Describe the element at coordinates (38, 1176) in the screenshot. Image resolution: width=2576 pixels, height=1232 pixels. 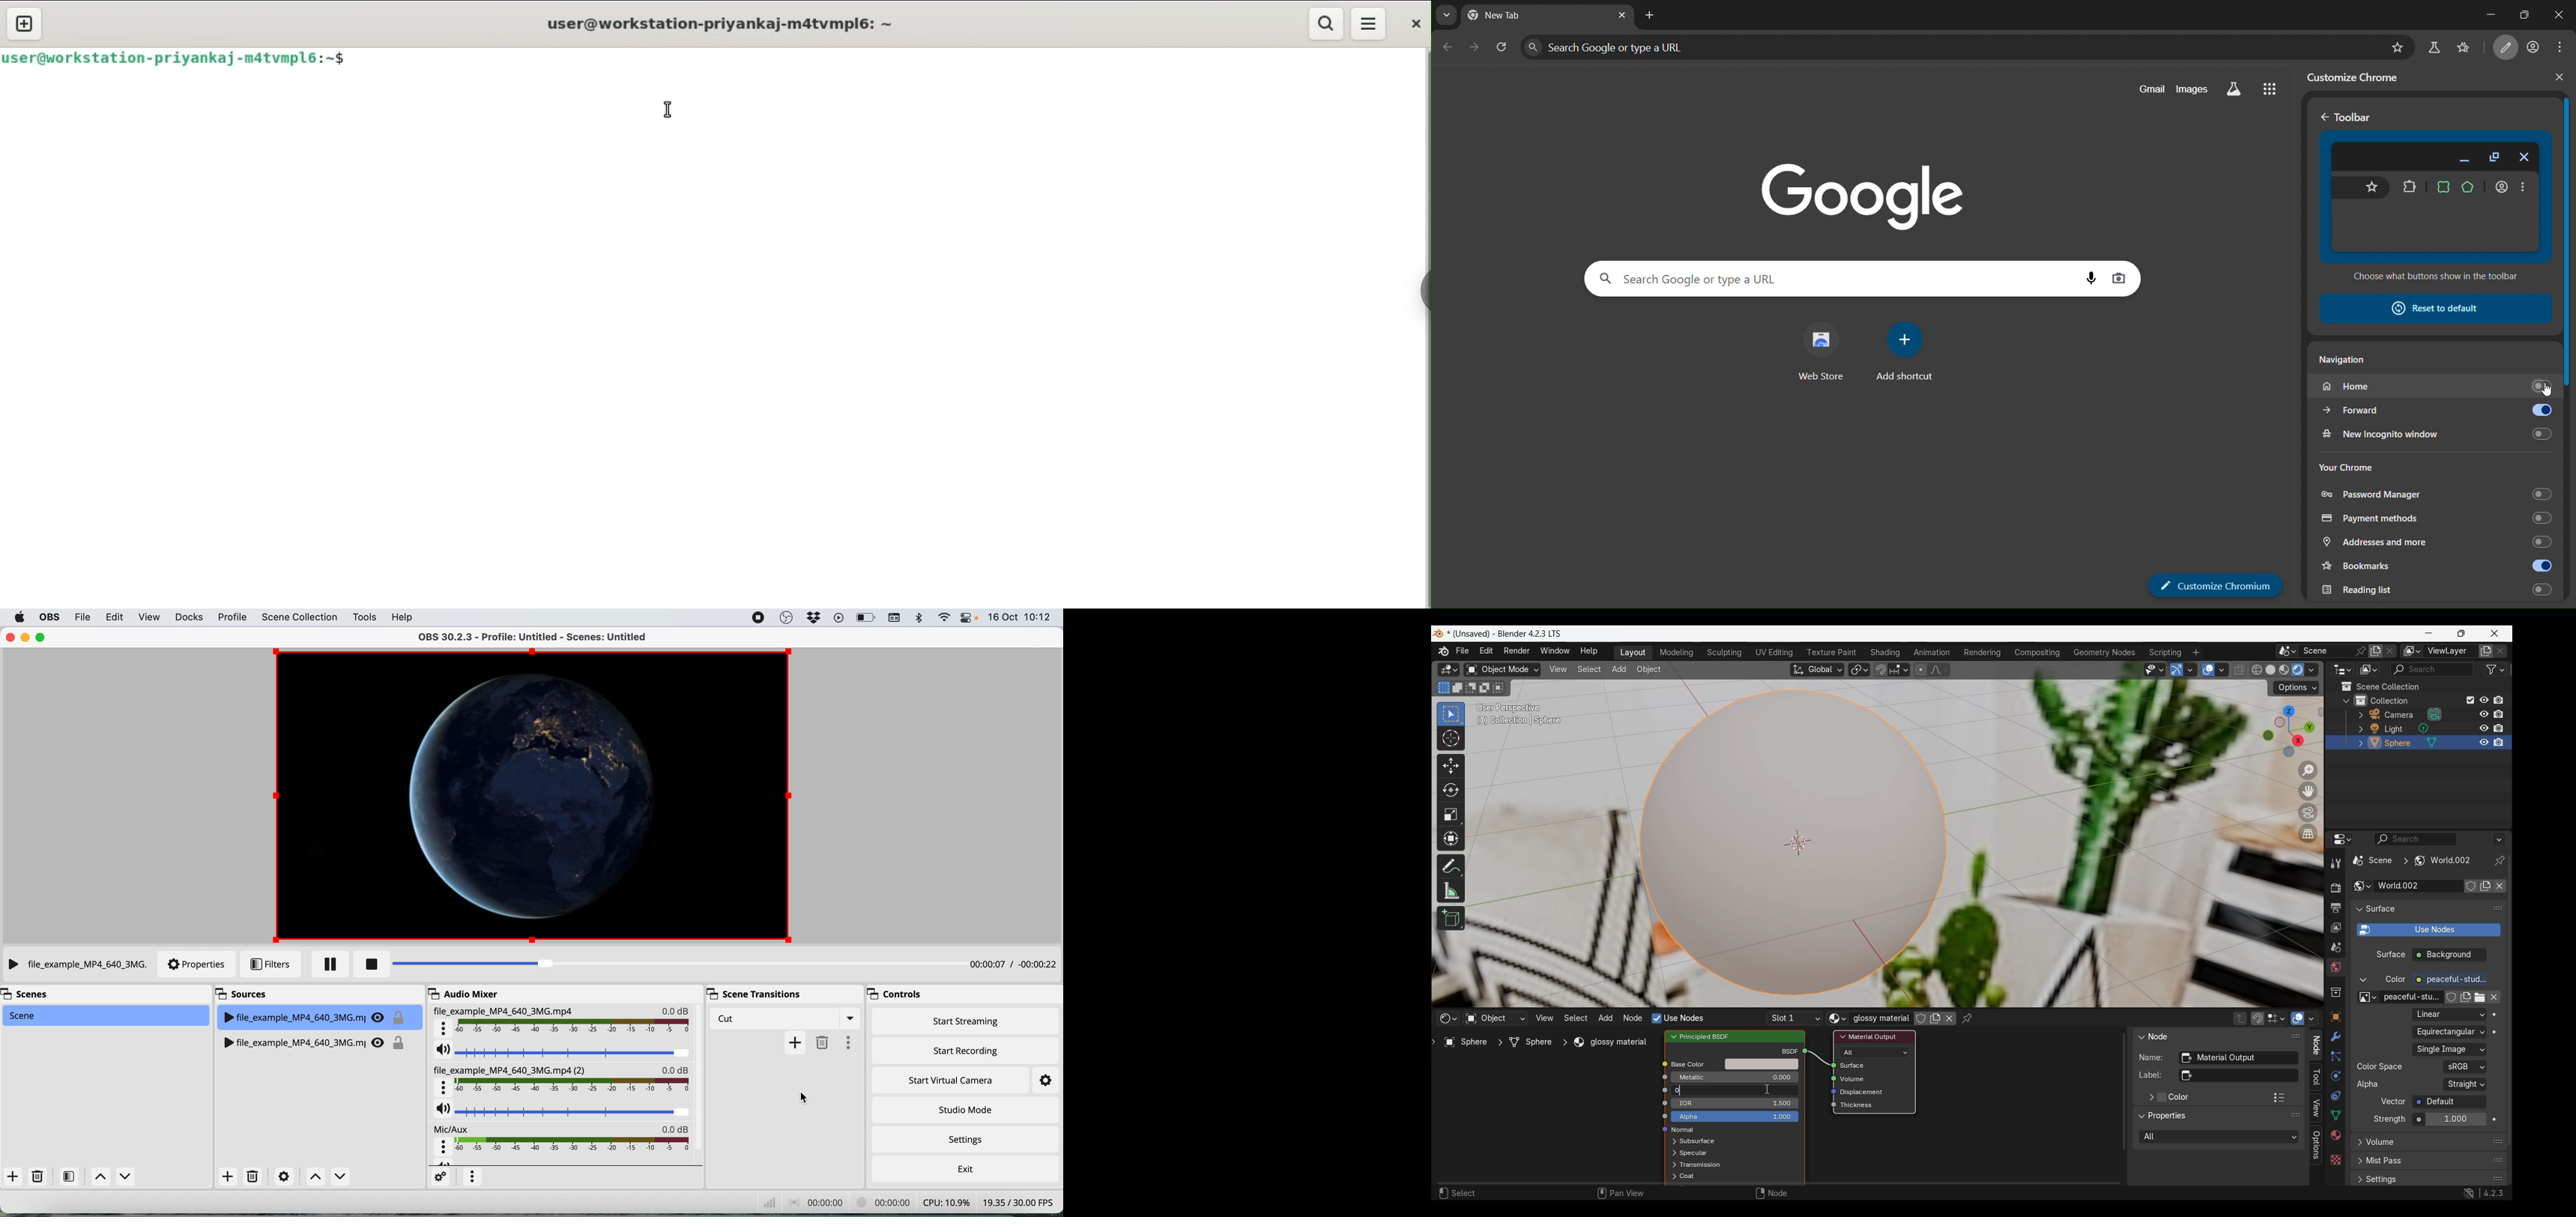
I see `delete scene` at that location.